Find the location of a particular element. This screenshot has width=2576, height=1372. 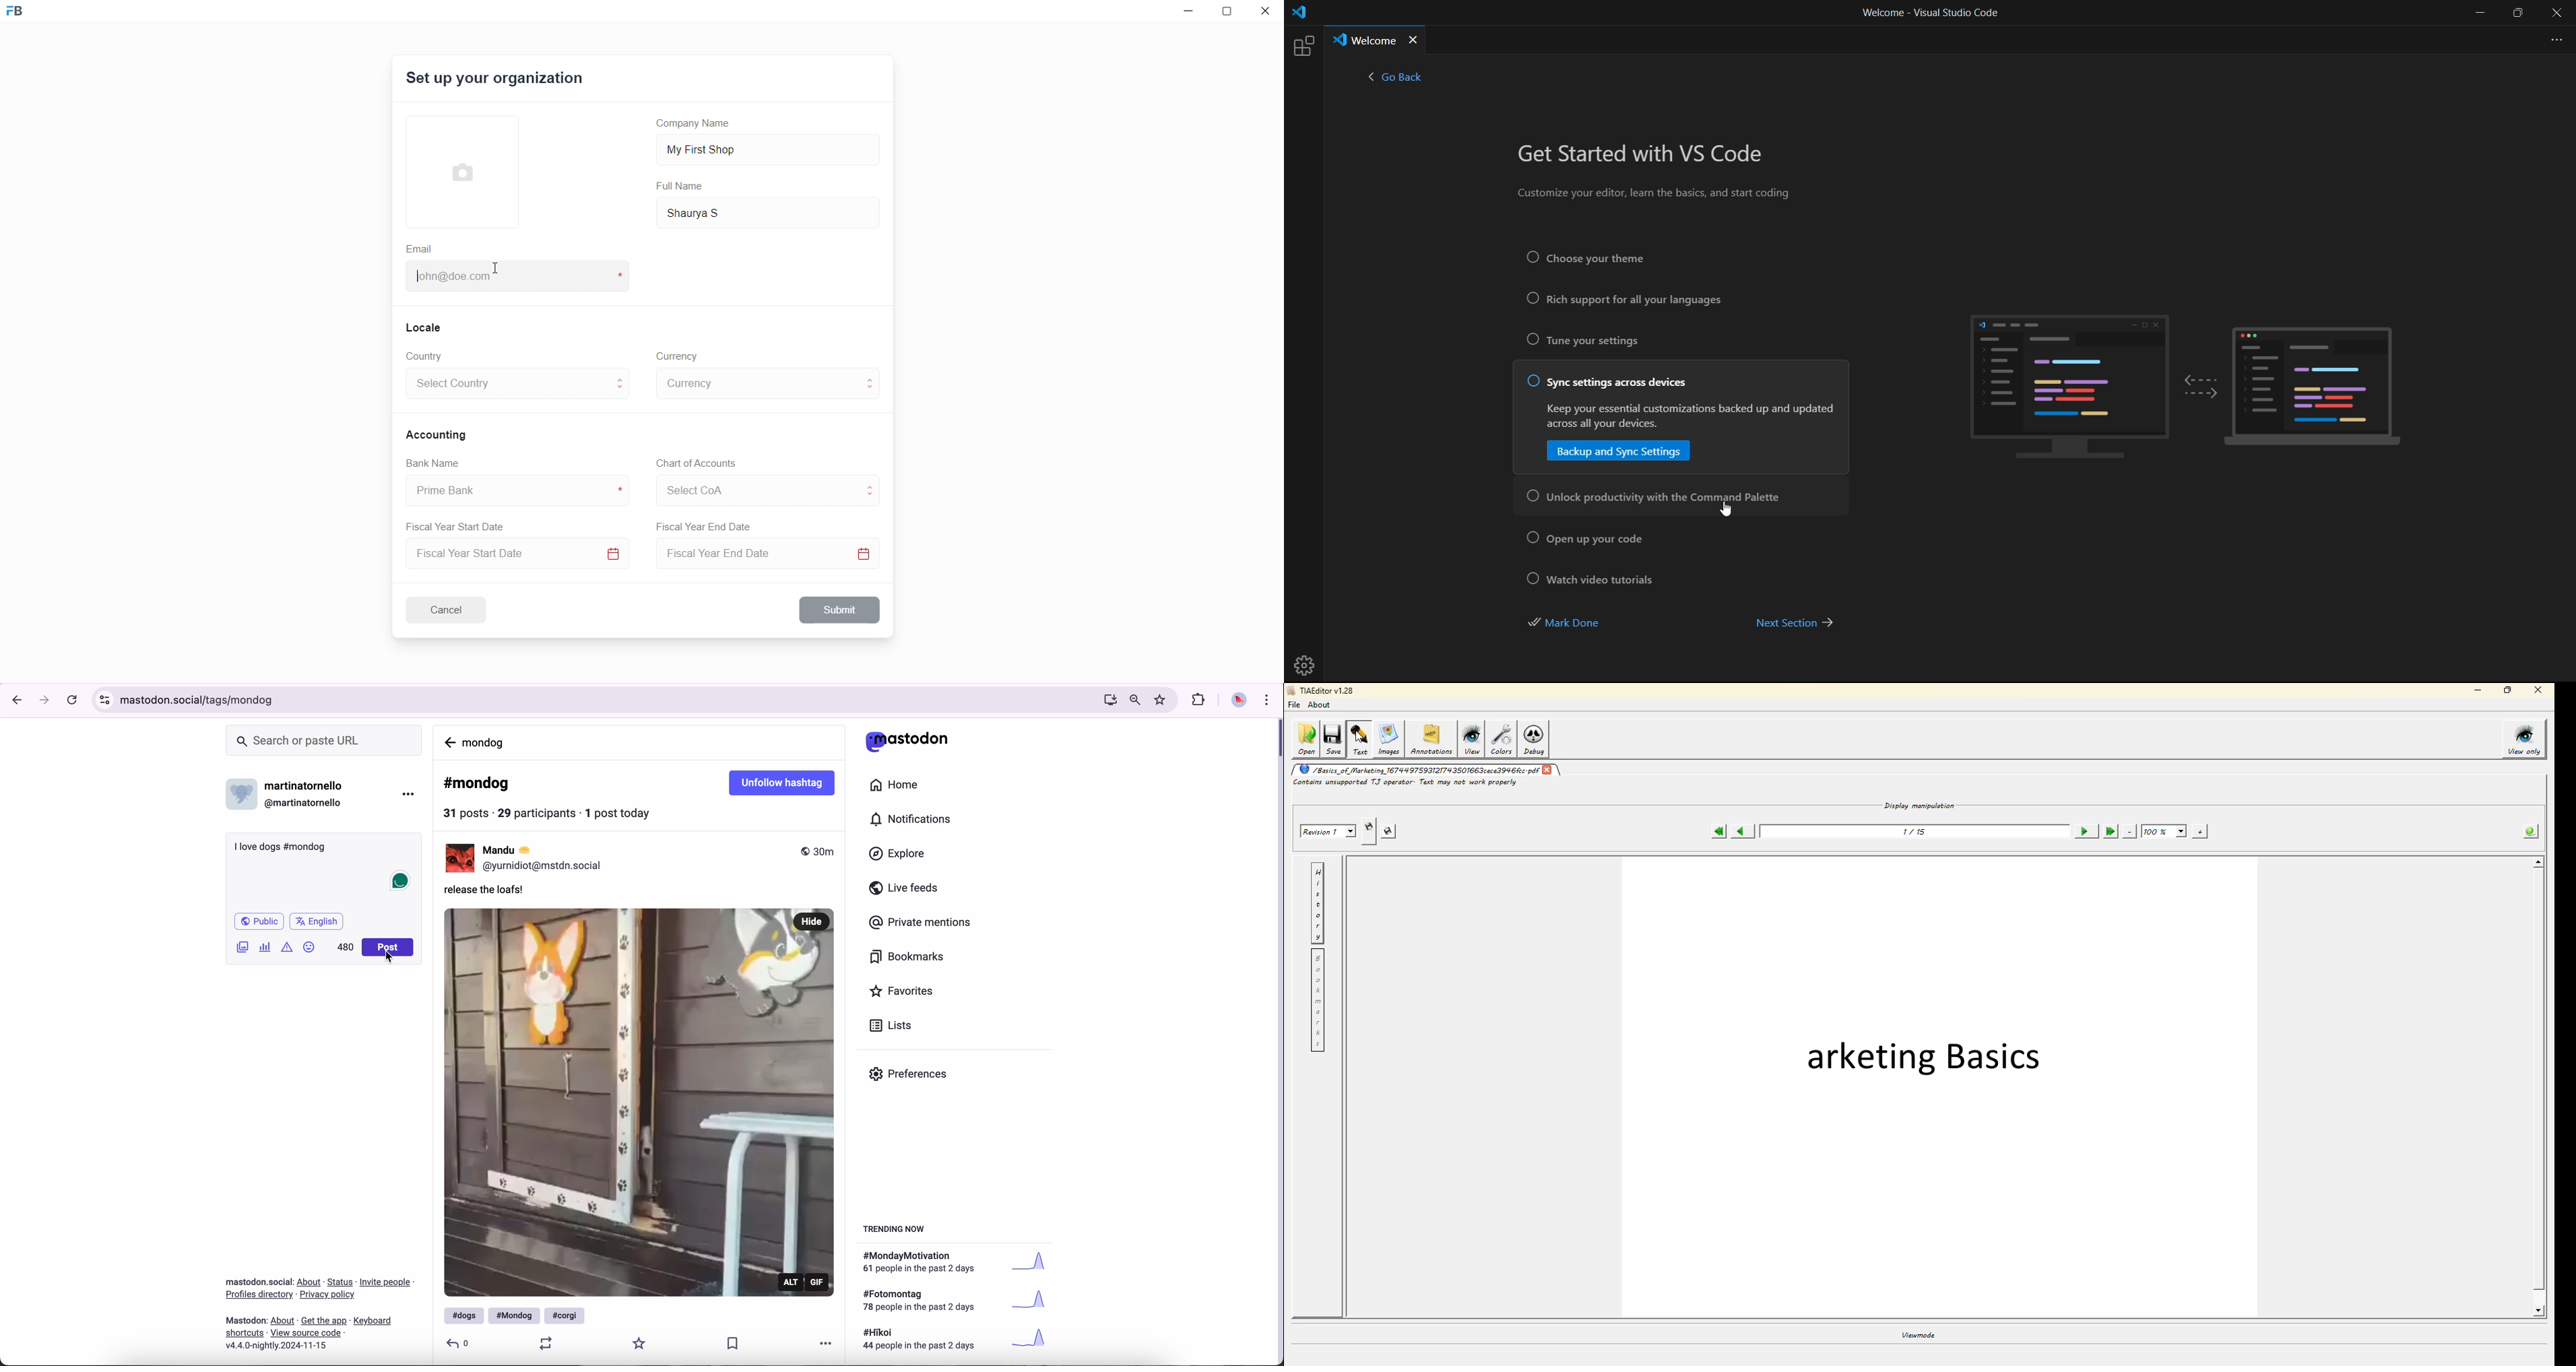

profile is located at coordinates (546, 866).